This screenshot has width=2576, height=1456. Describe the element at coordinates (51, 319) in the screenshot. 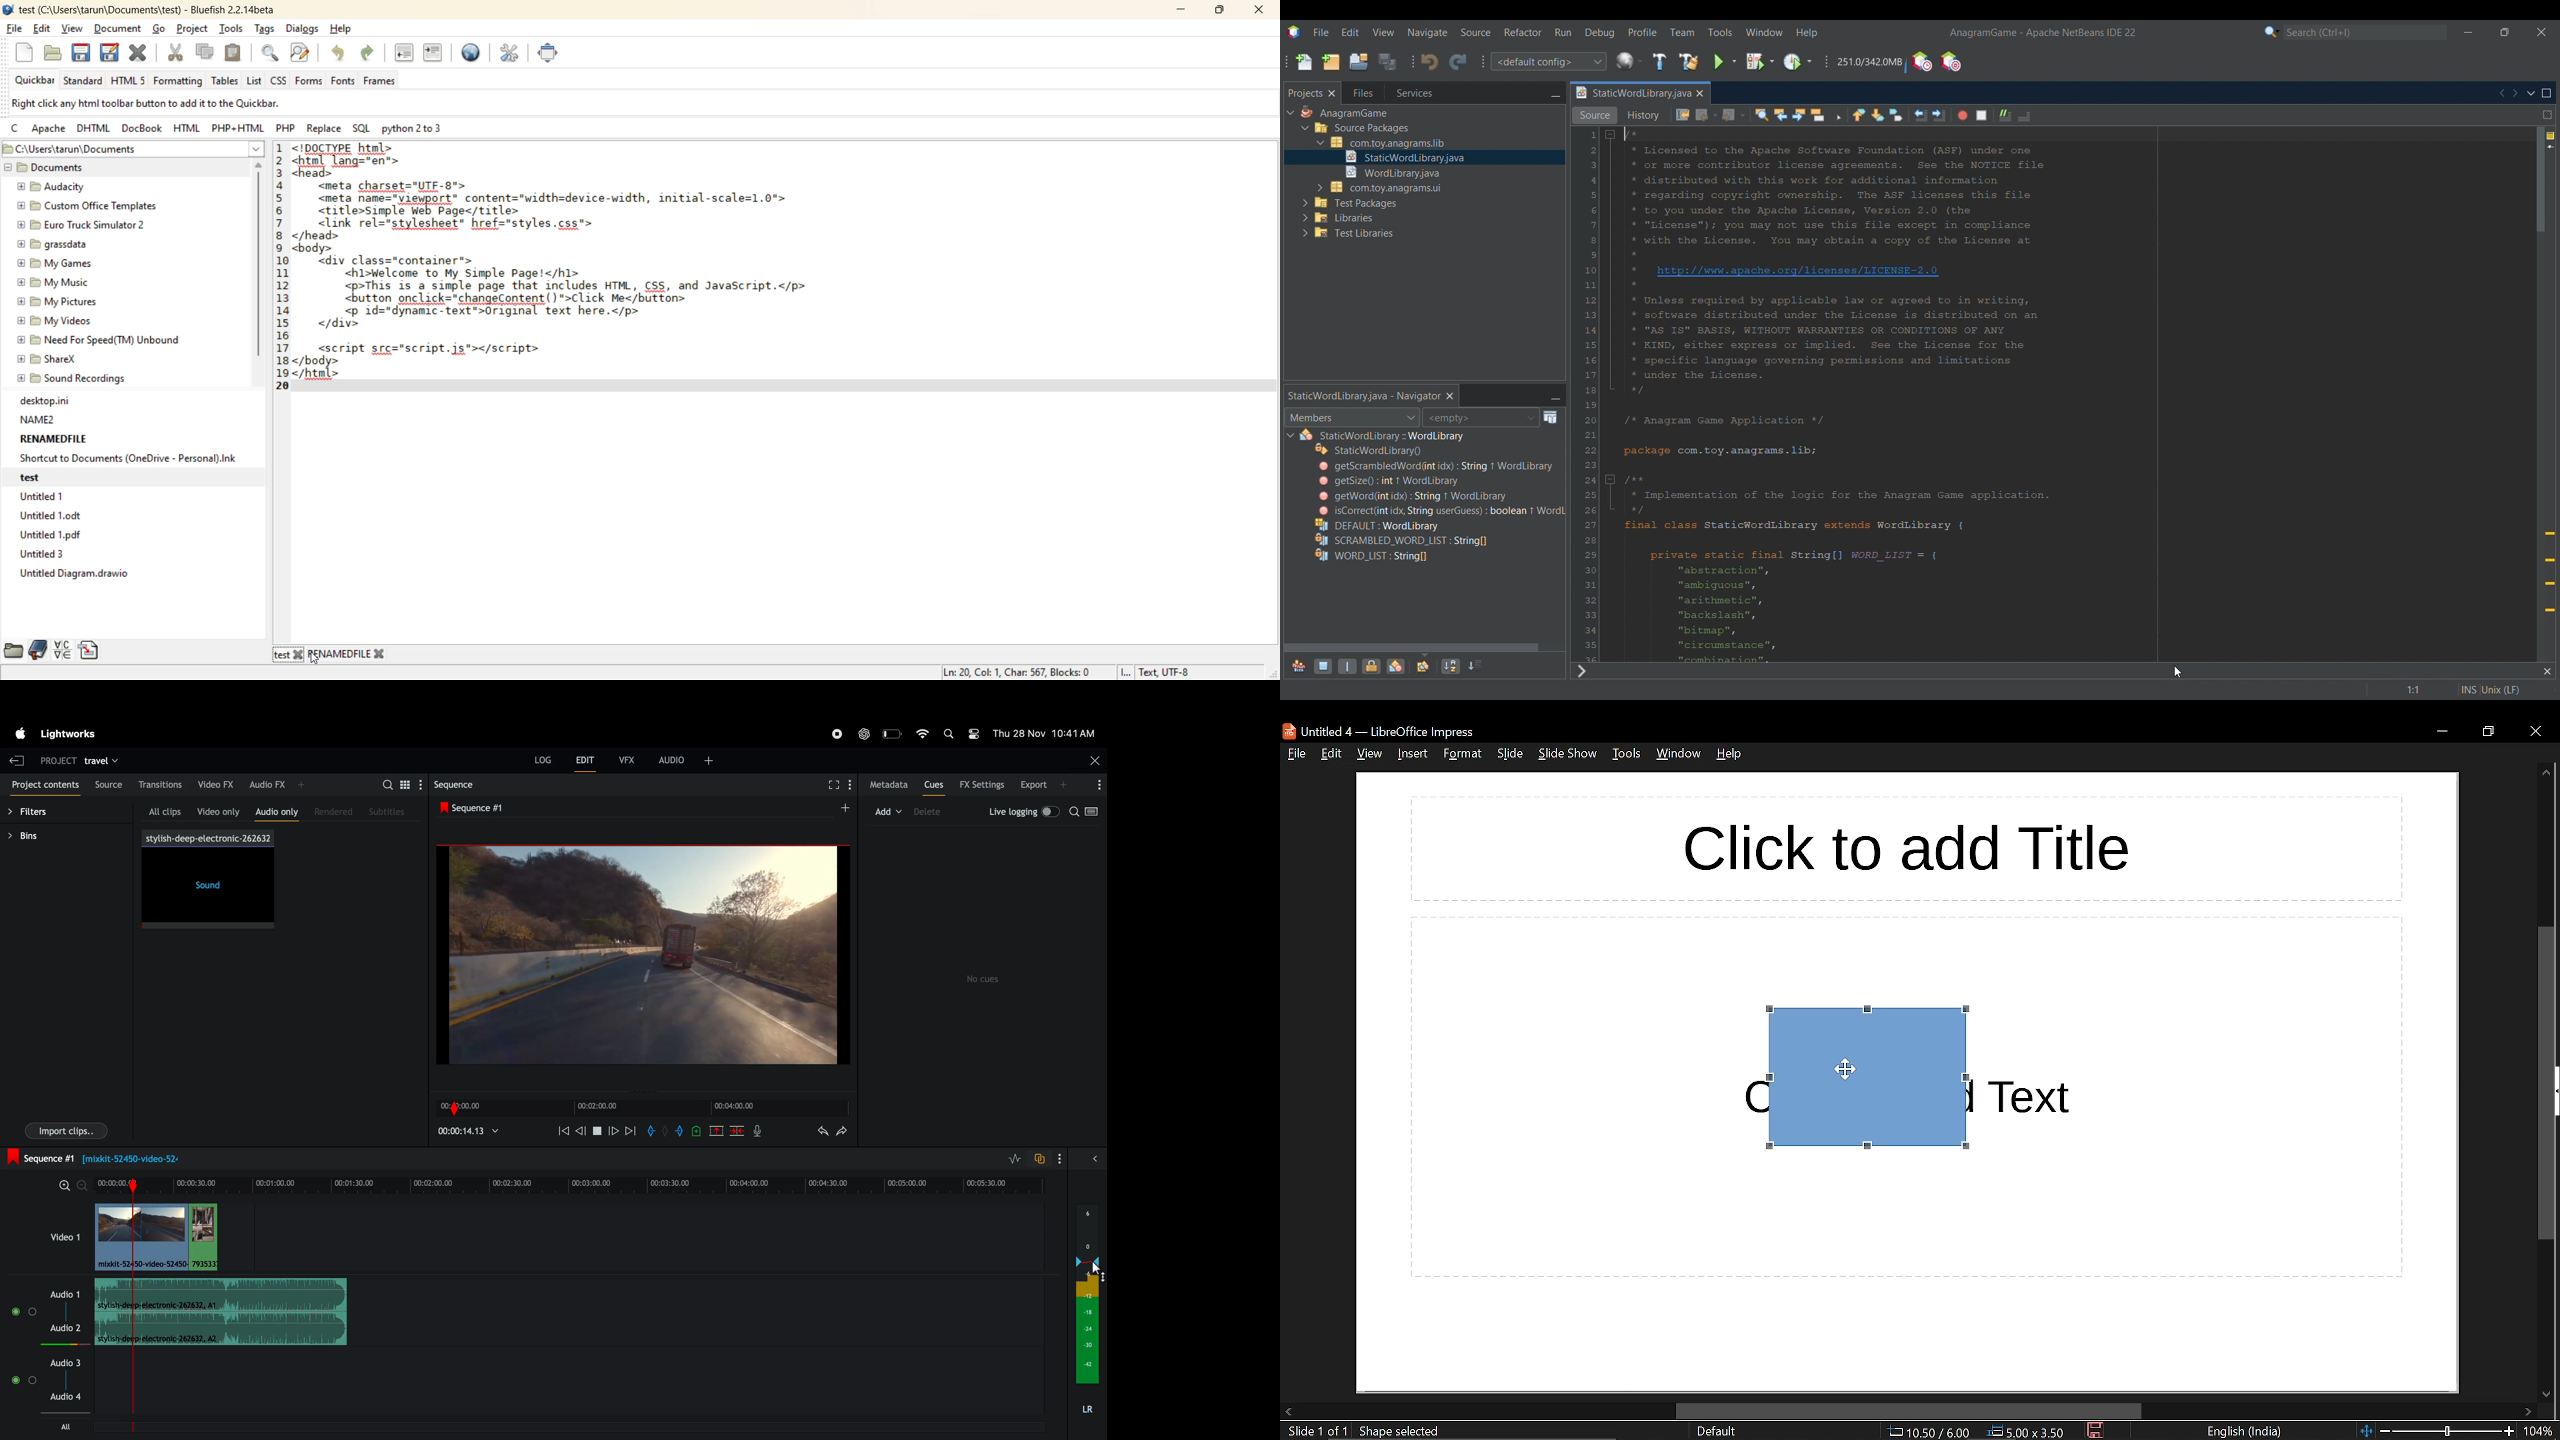

I see `My Videos` at that location.